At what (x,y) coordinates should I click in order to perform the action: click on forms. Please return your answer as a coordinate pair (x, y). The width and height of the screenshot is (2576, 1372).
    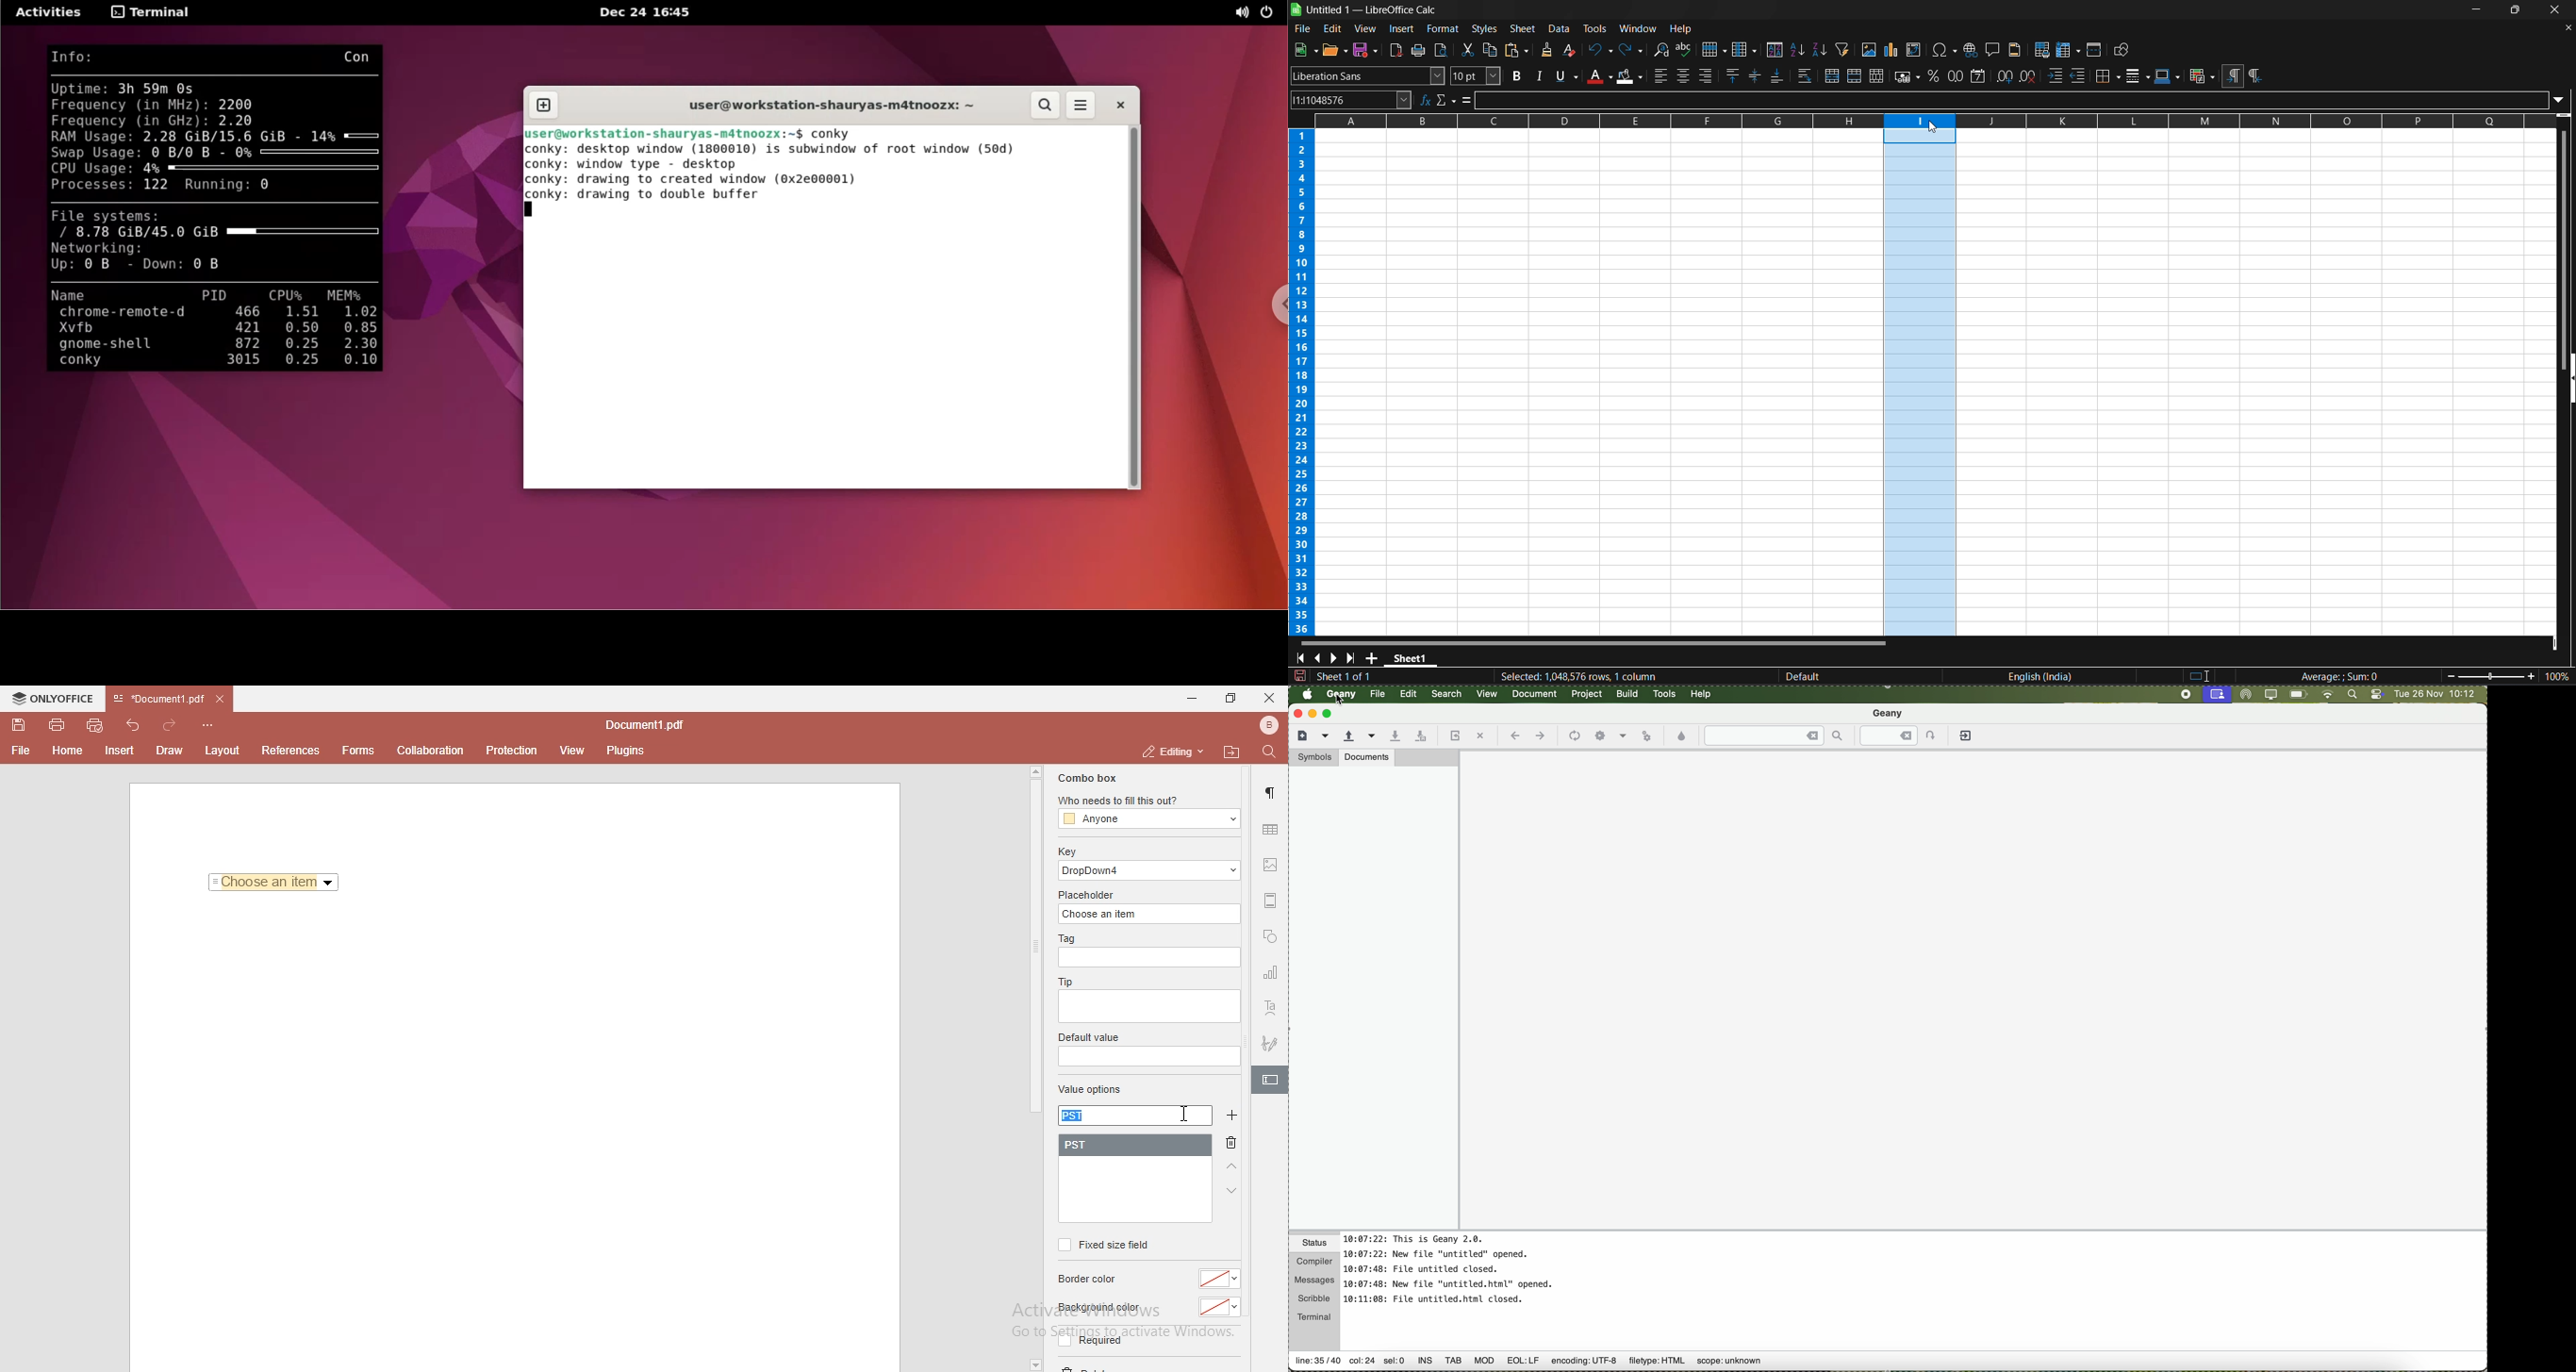
    Looking at the image, I should click on (358, 751).